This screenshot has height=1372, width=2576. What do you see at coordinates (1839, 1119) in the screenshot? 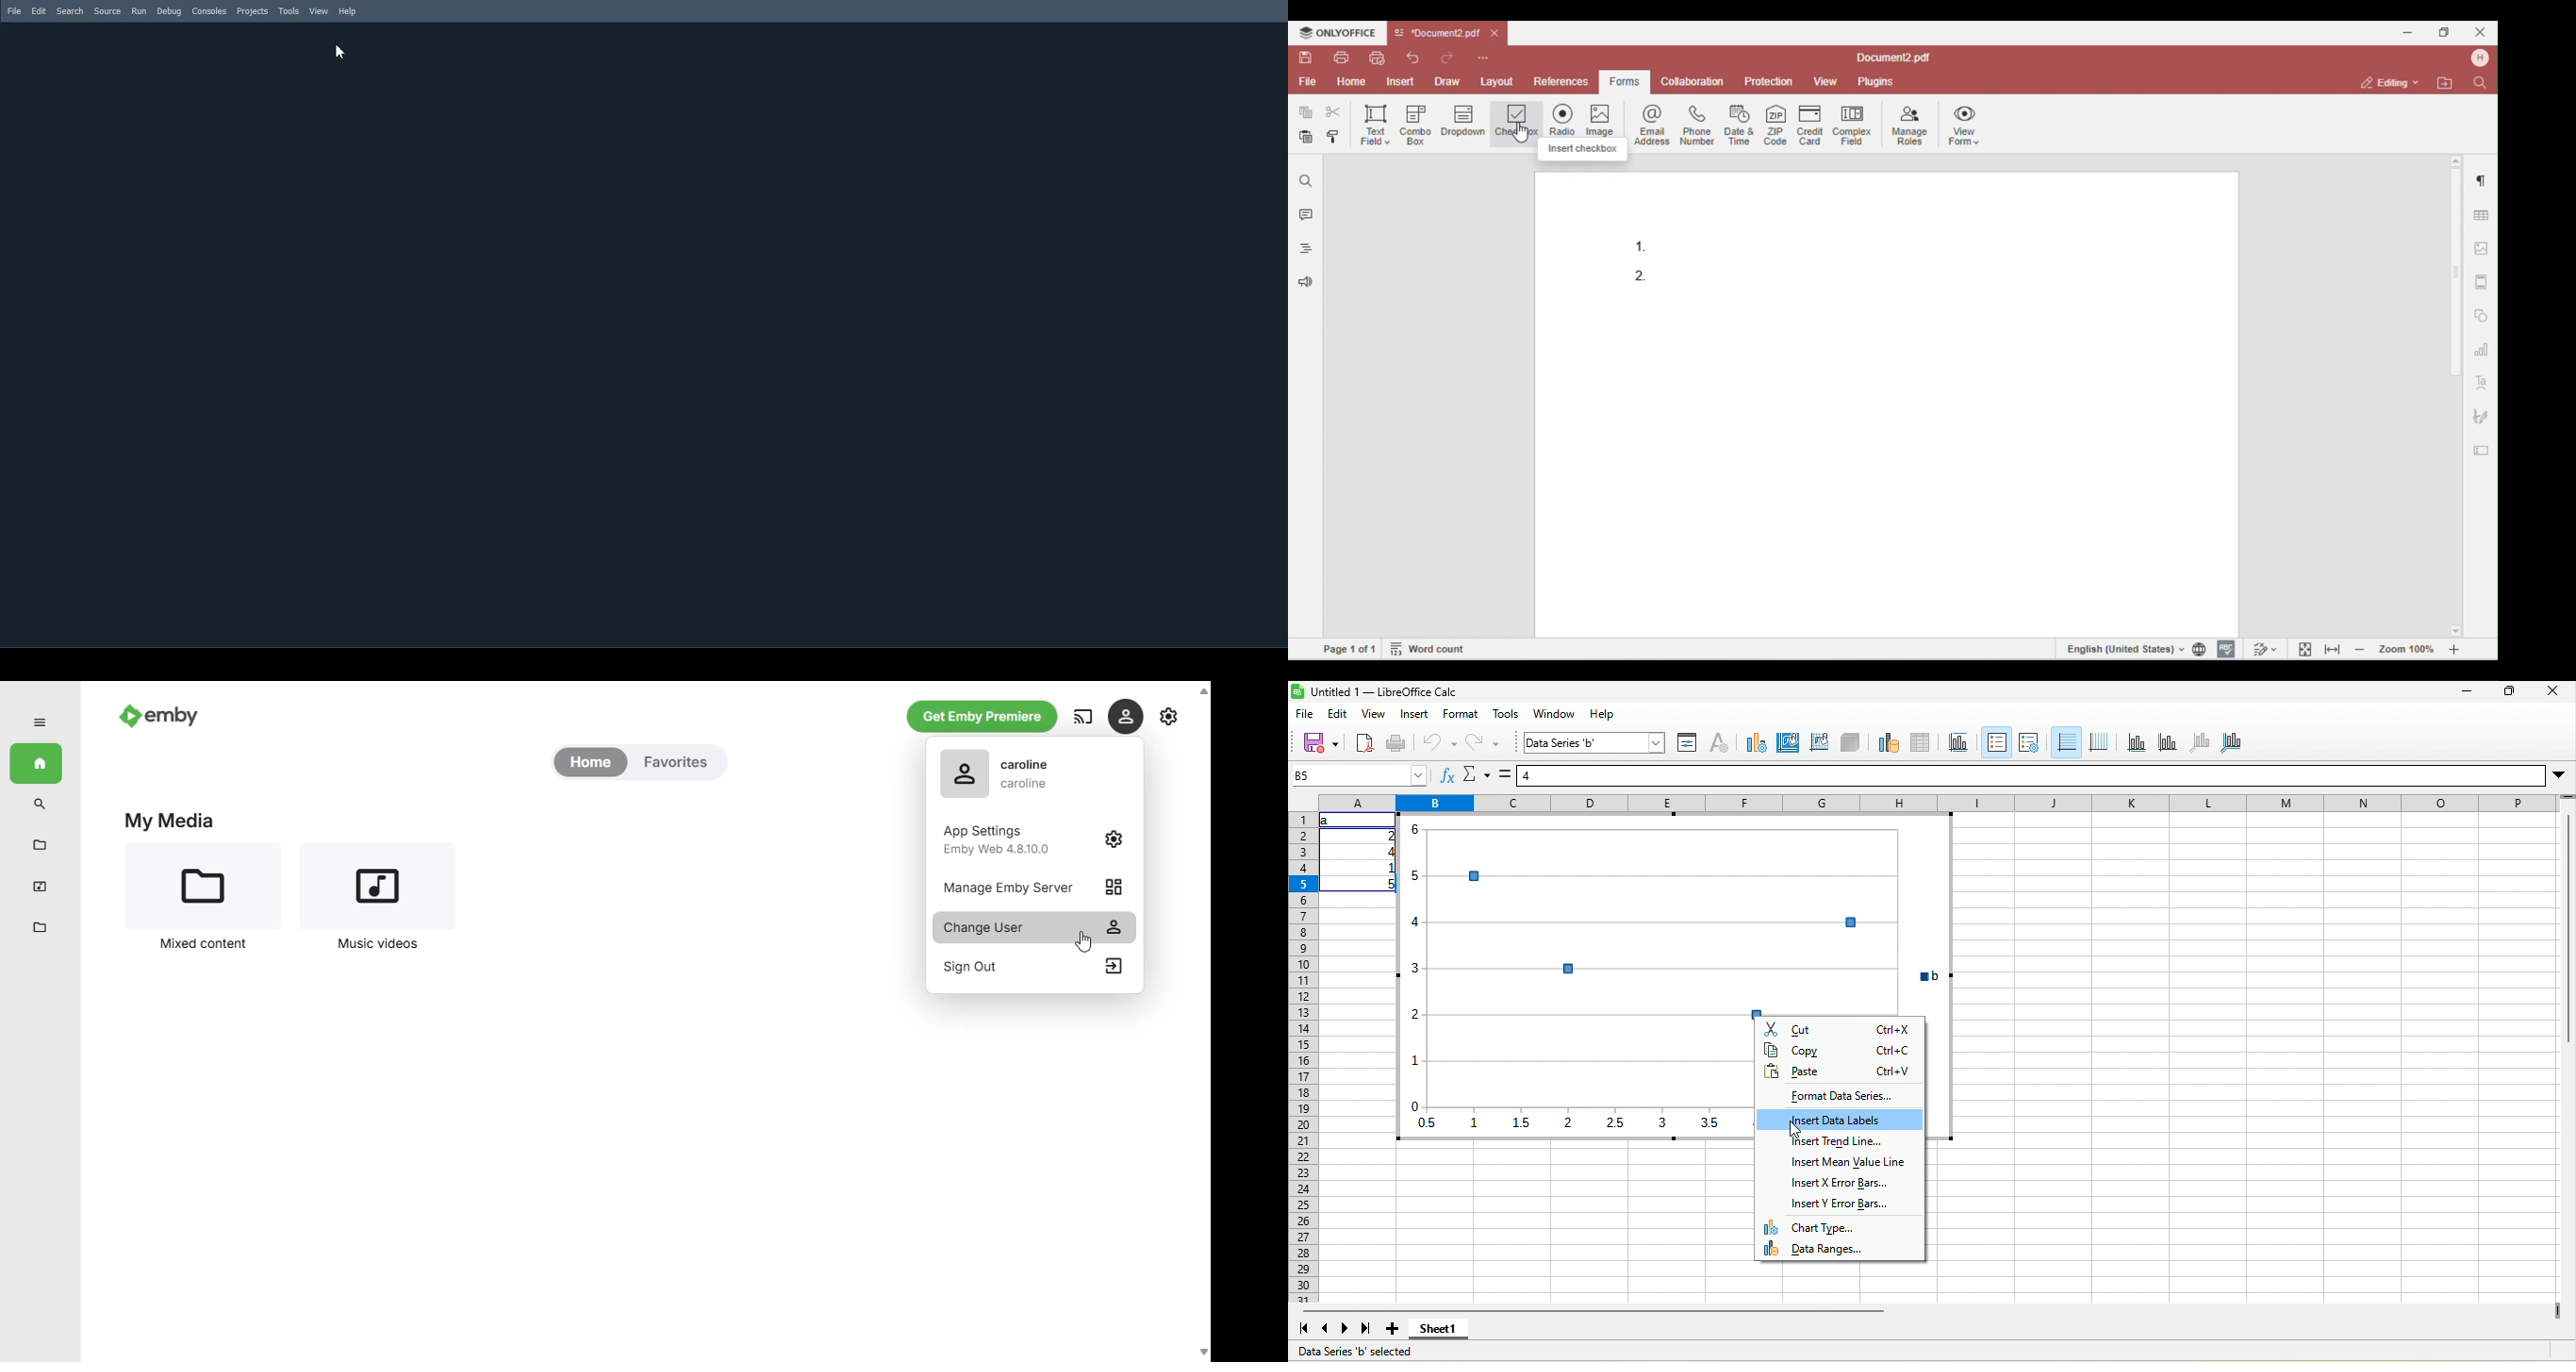
I see `insert data labels` at bounding box center [1839, 1119].